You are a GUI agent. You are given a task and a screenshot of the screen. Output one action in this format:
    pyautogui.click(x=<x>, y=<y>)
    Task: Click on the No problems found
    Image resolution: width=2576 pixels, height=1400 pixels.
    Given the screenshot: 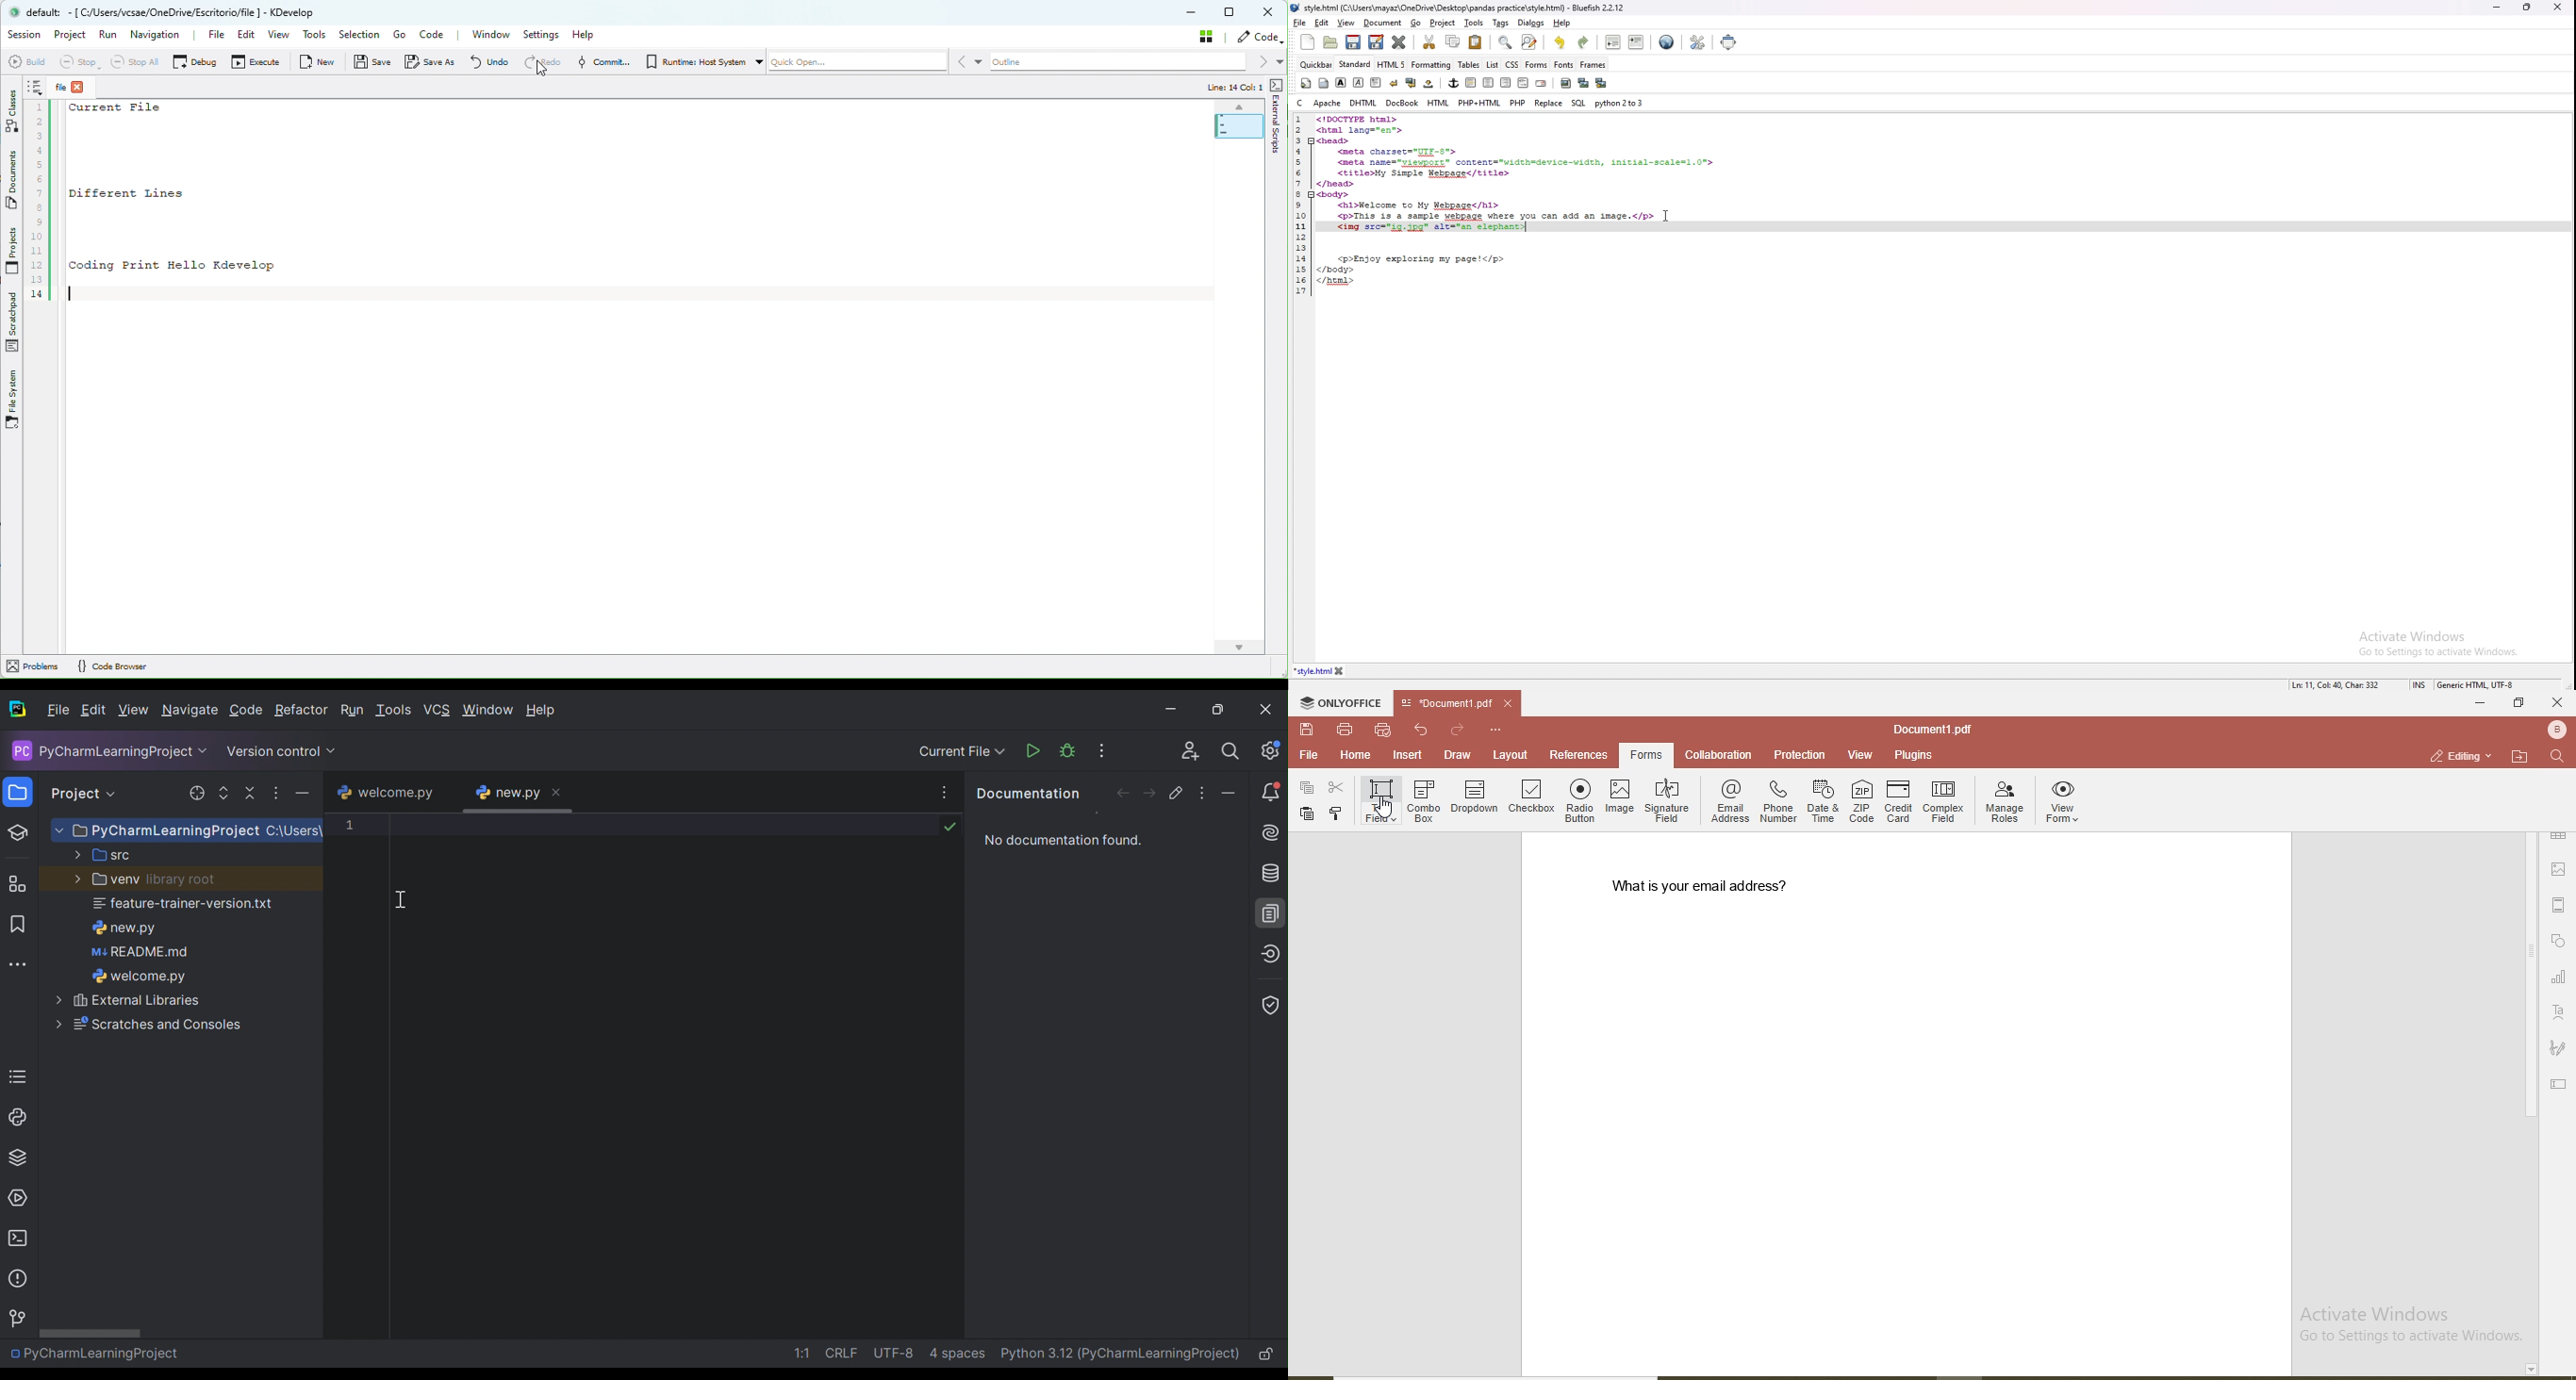 What is the action you would take?
    pyautogui.click(x=1238, y=827)
    